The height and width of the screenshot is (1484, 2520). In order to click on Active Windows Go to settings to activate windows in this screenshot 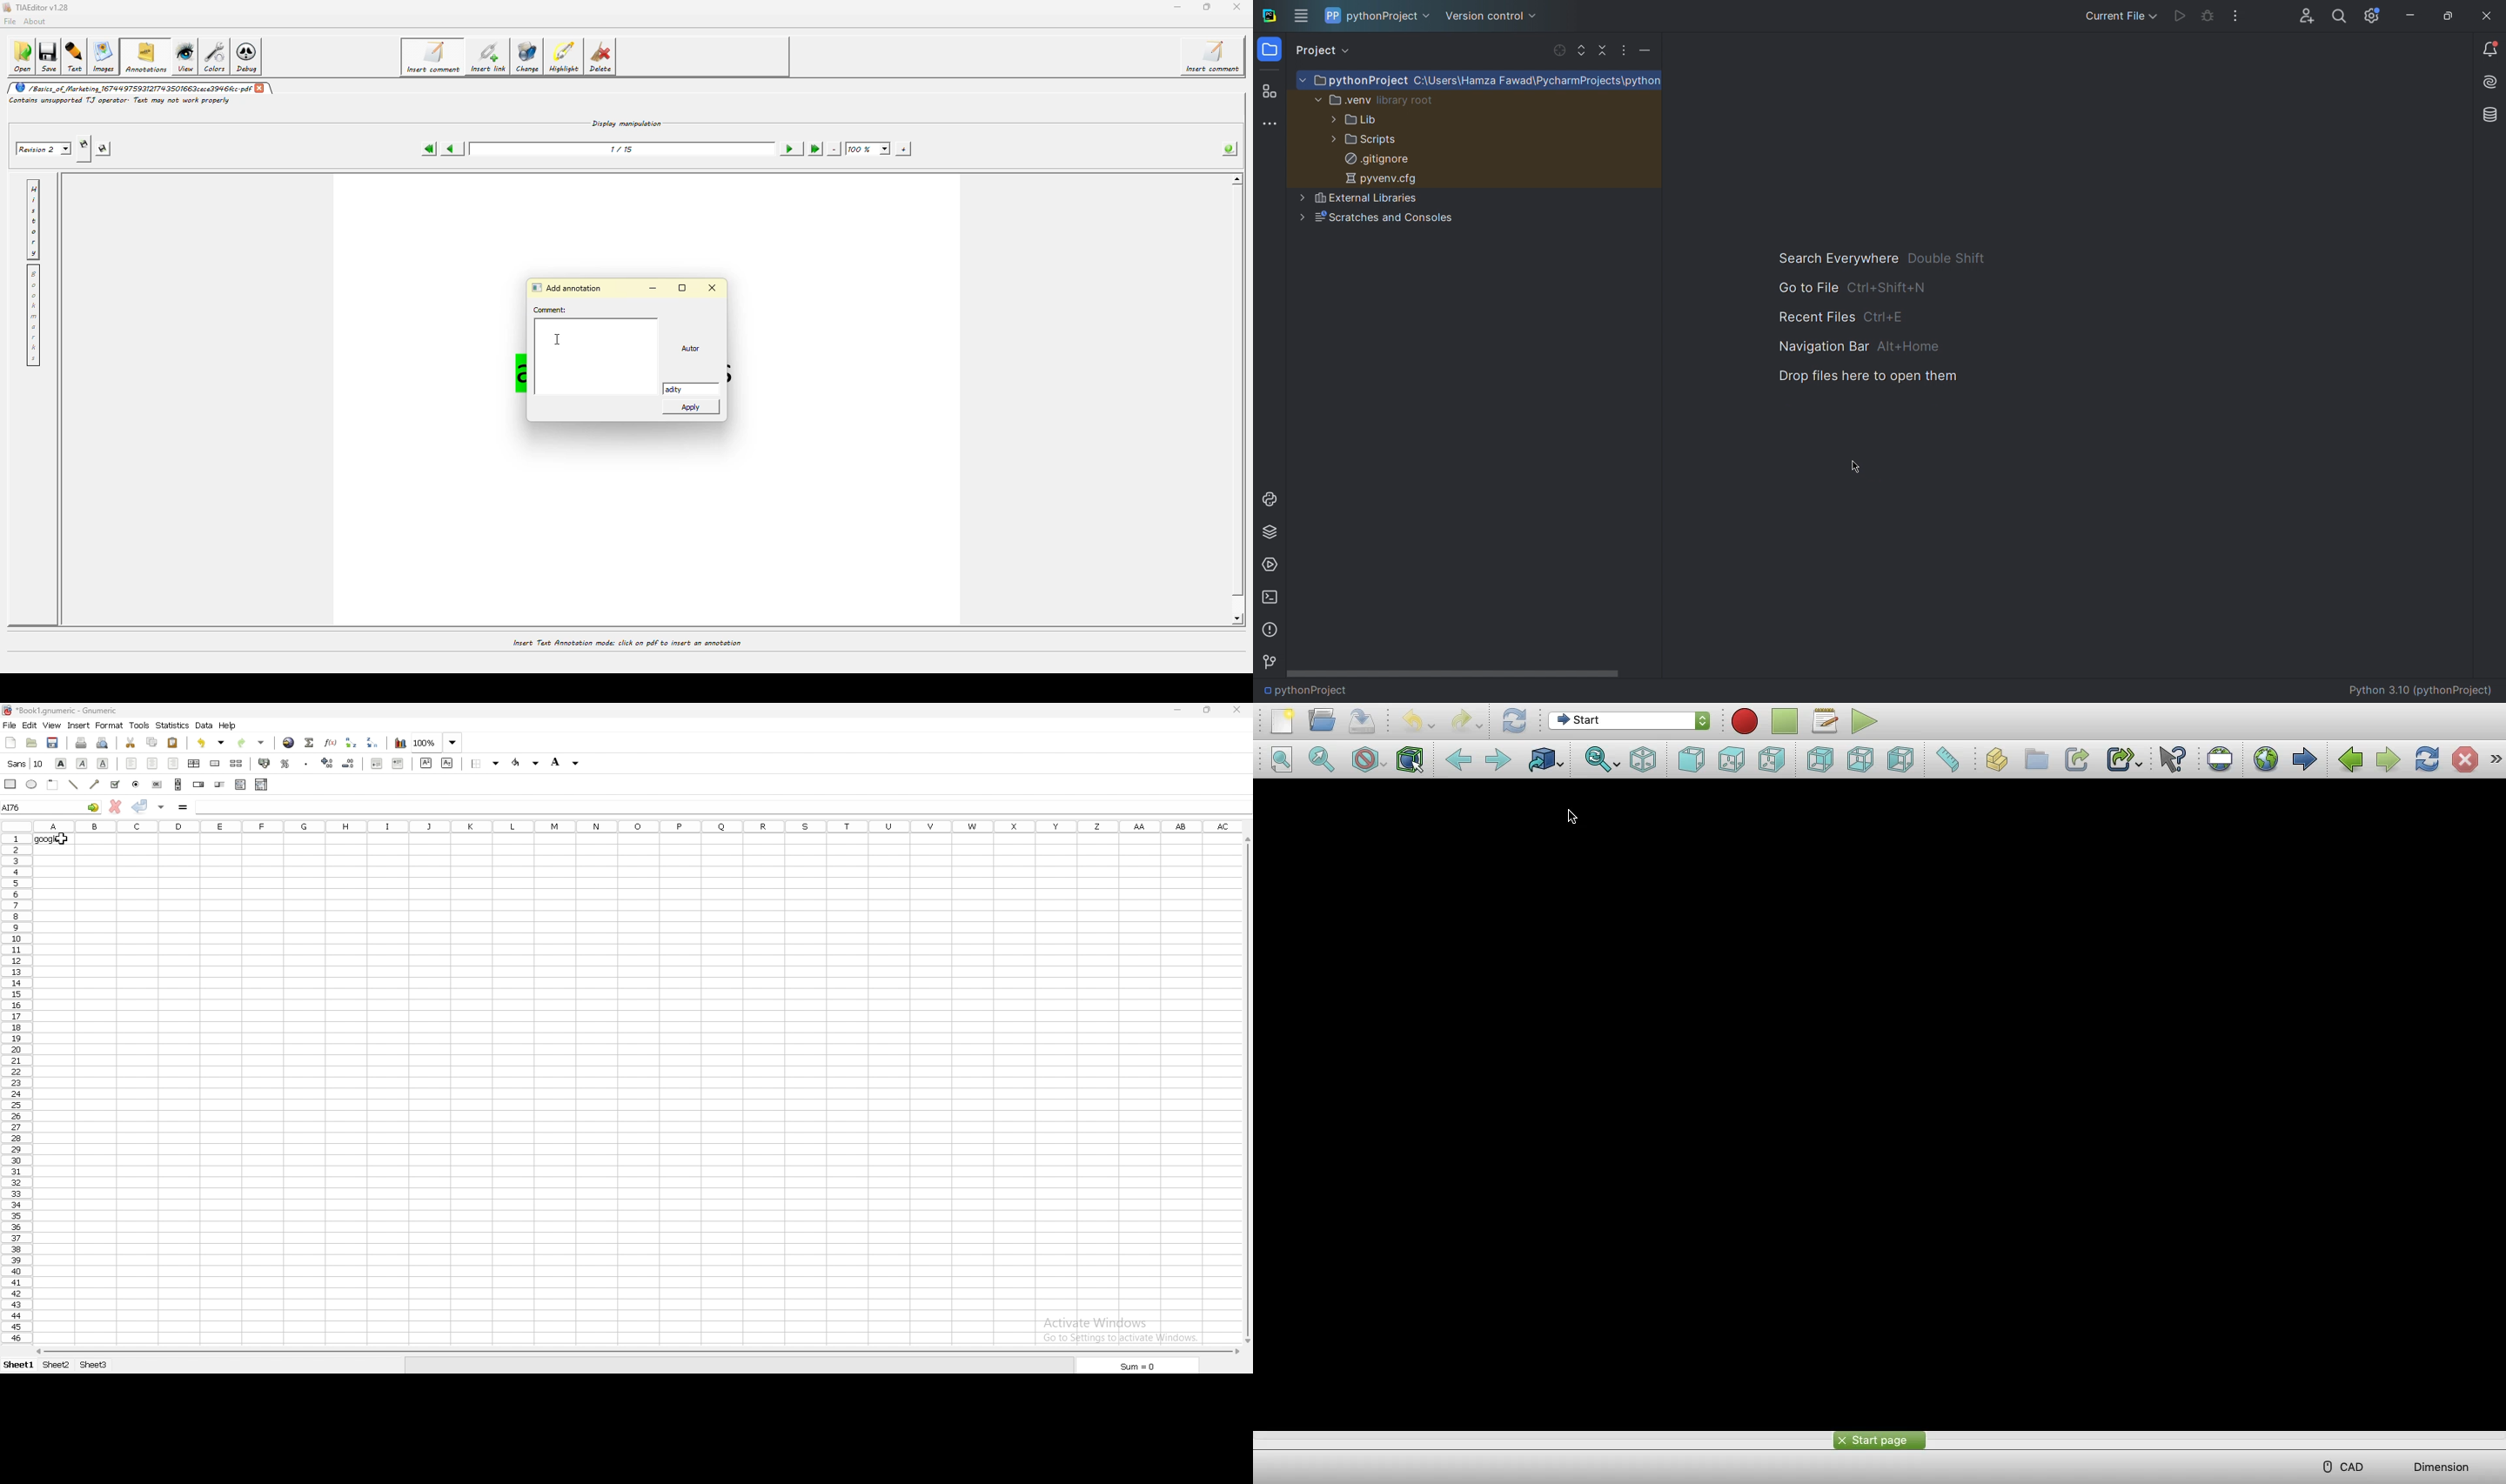, I will do `click(1120, 1326)`.